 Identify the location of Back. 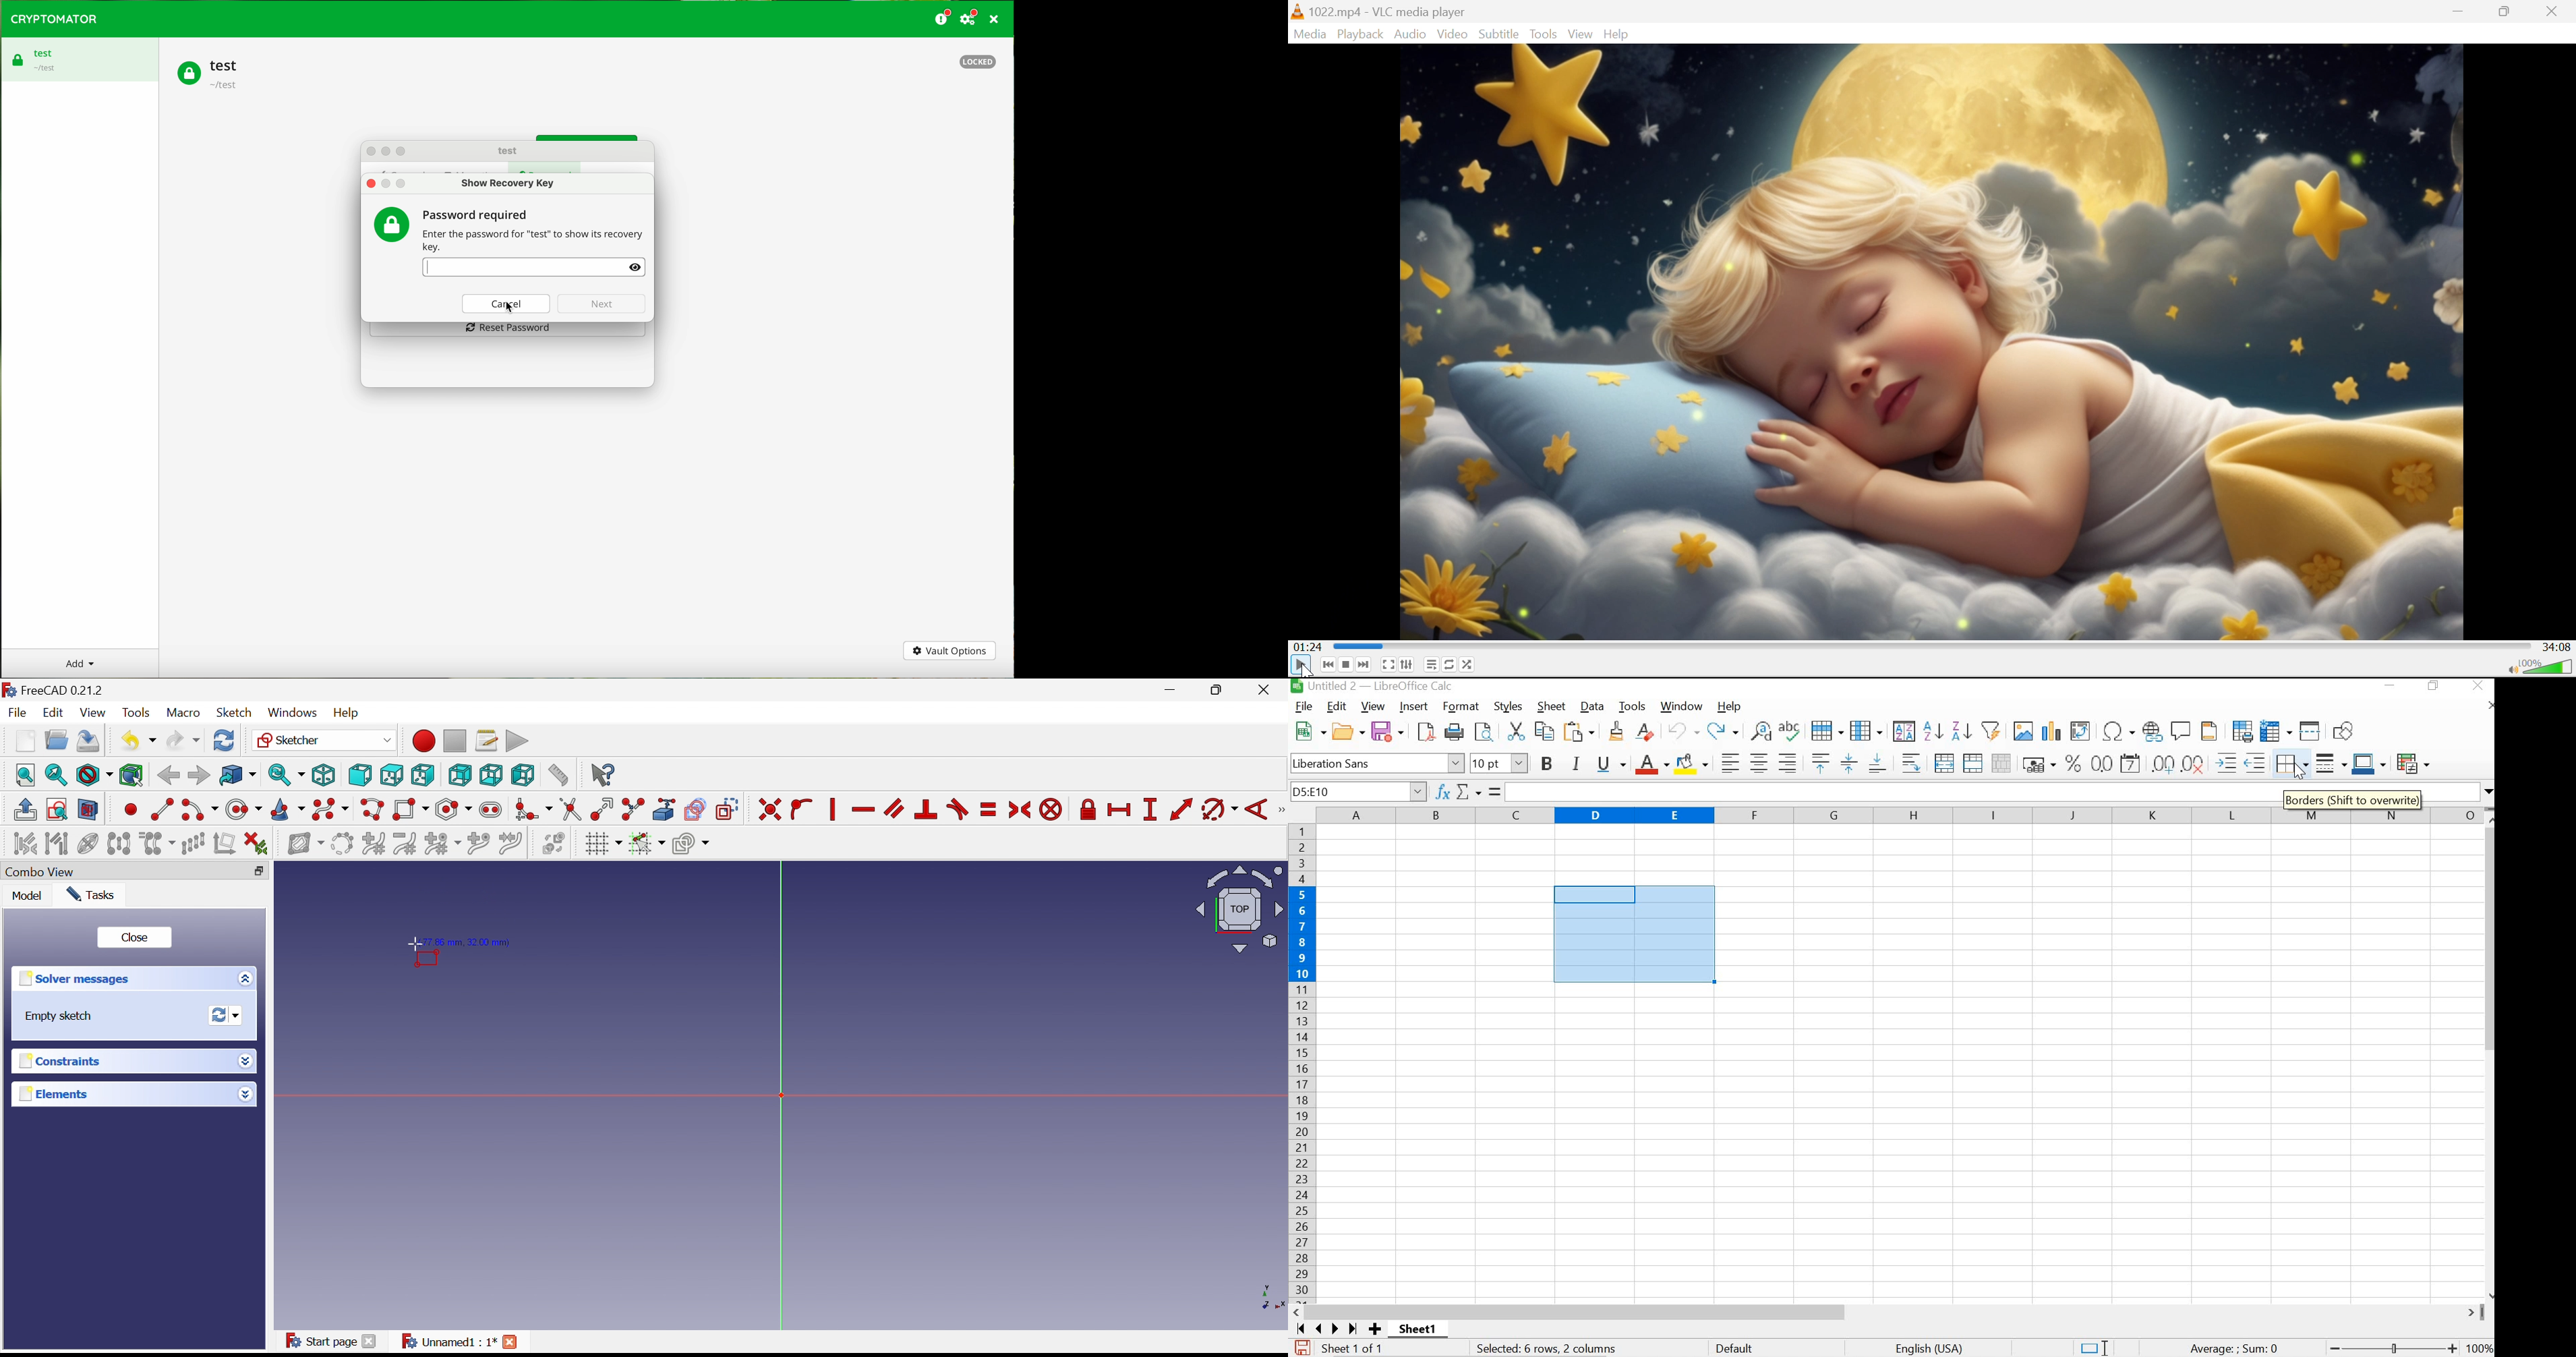
(168, 776).